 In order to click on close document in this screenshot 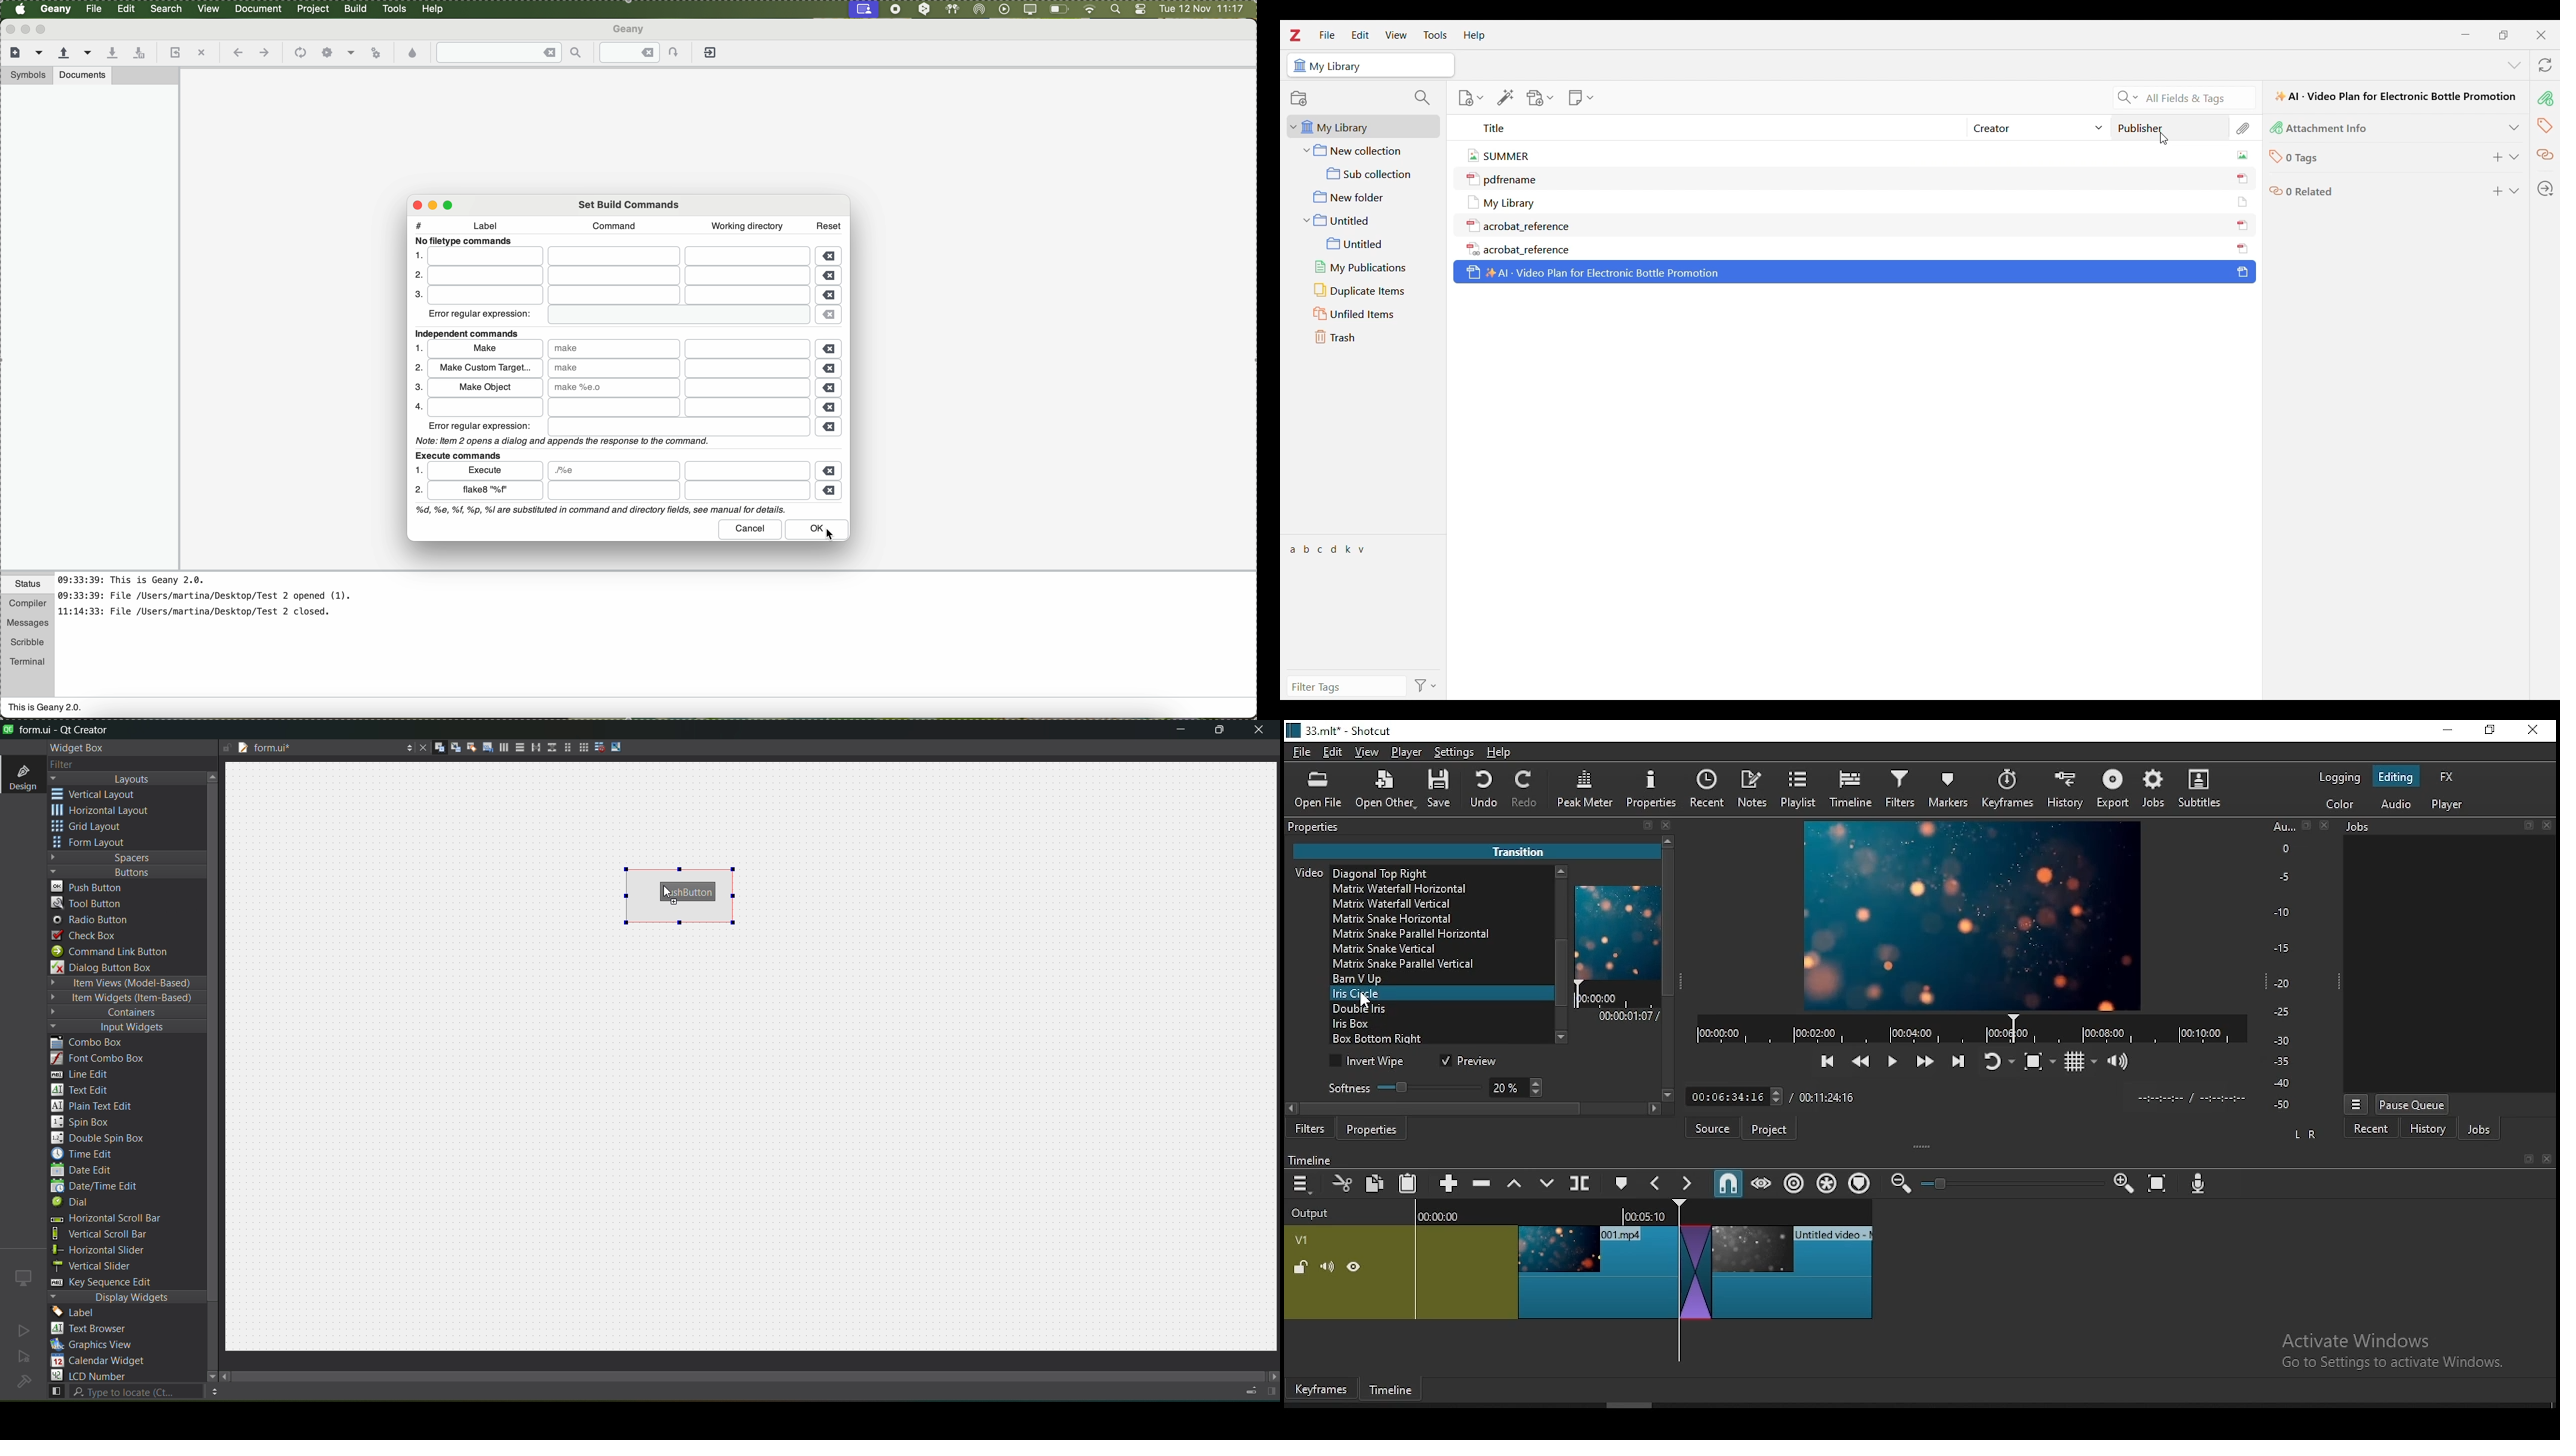, I will do `click(420, 749)`.